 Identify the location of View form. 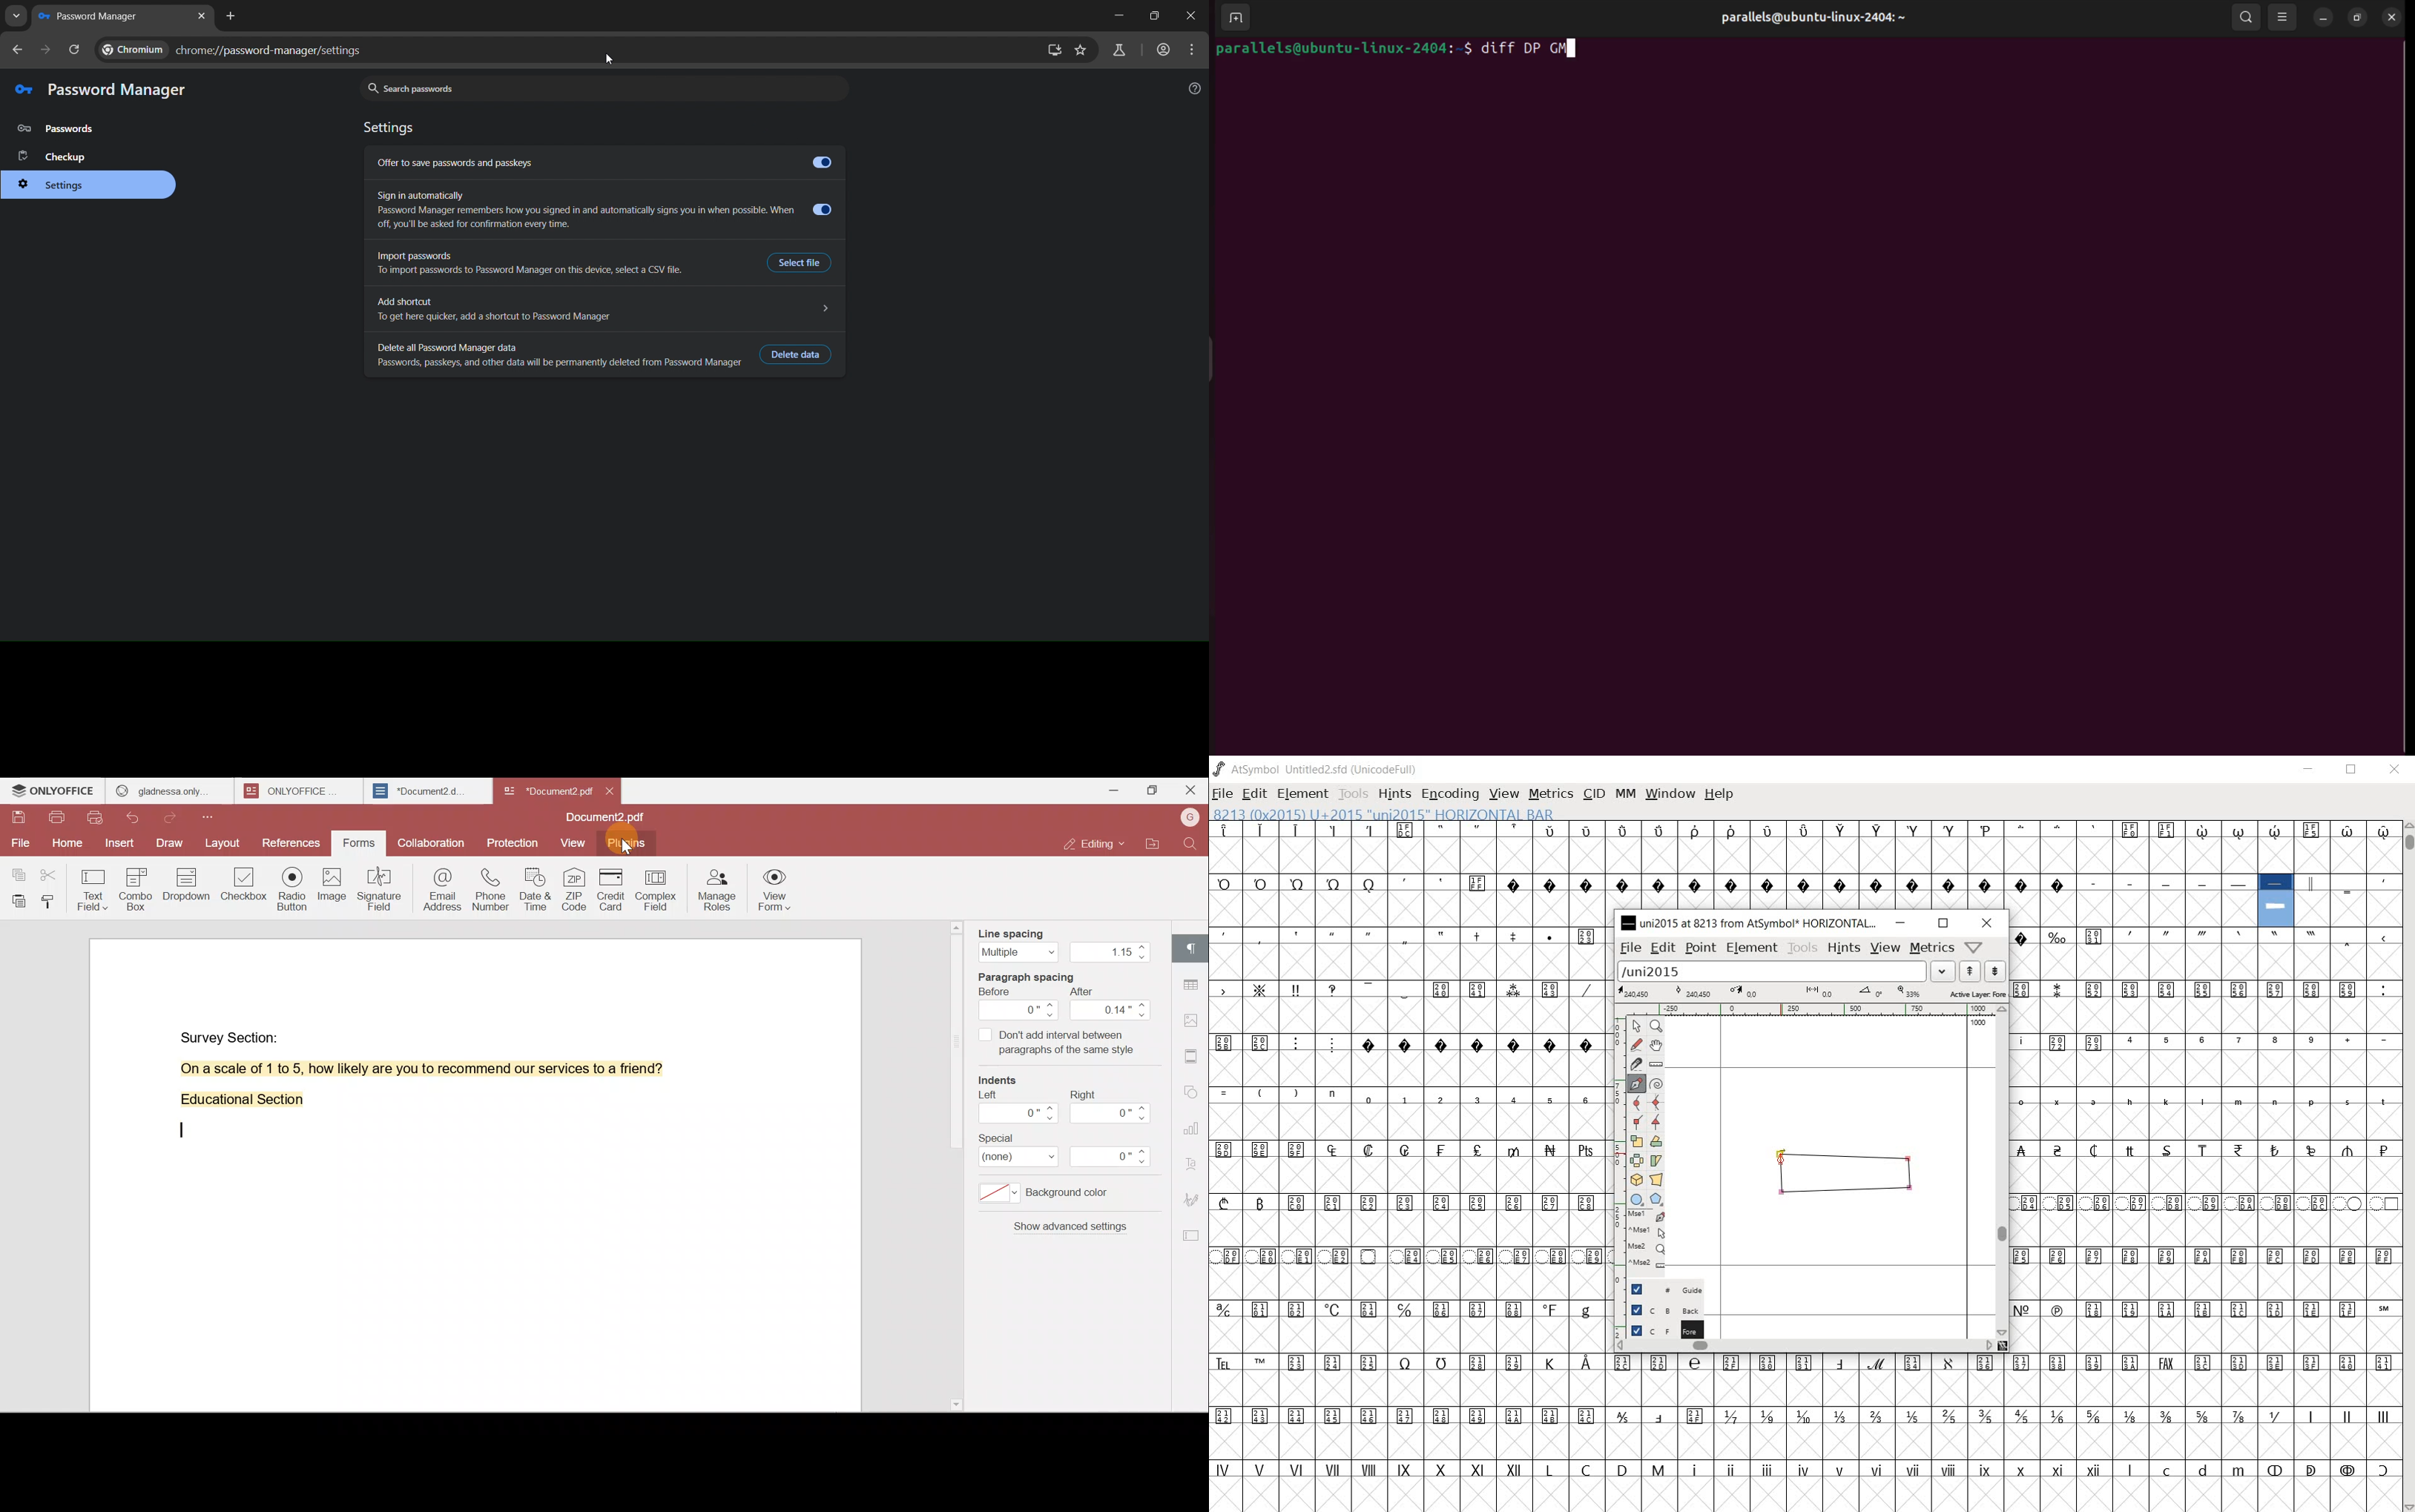
(775, 892).